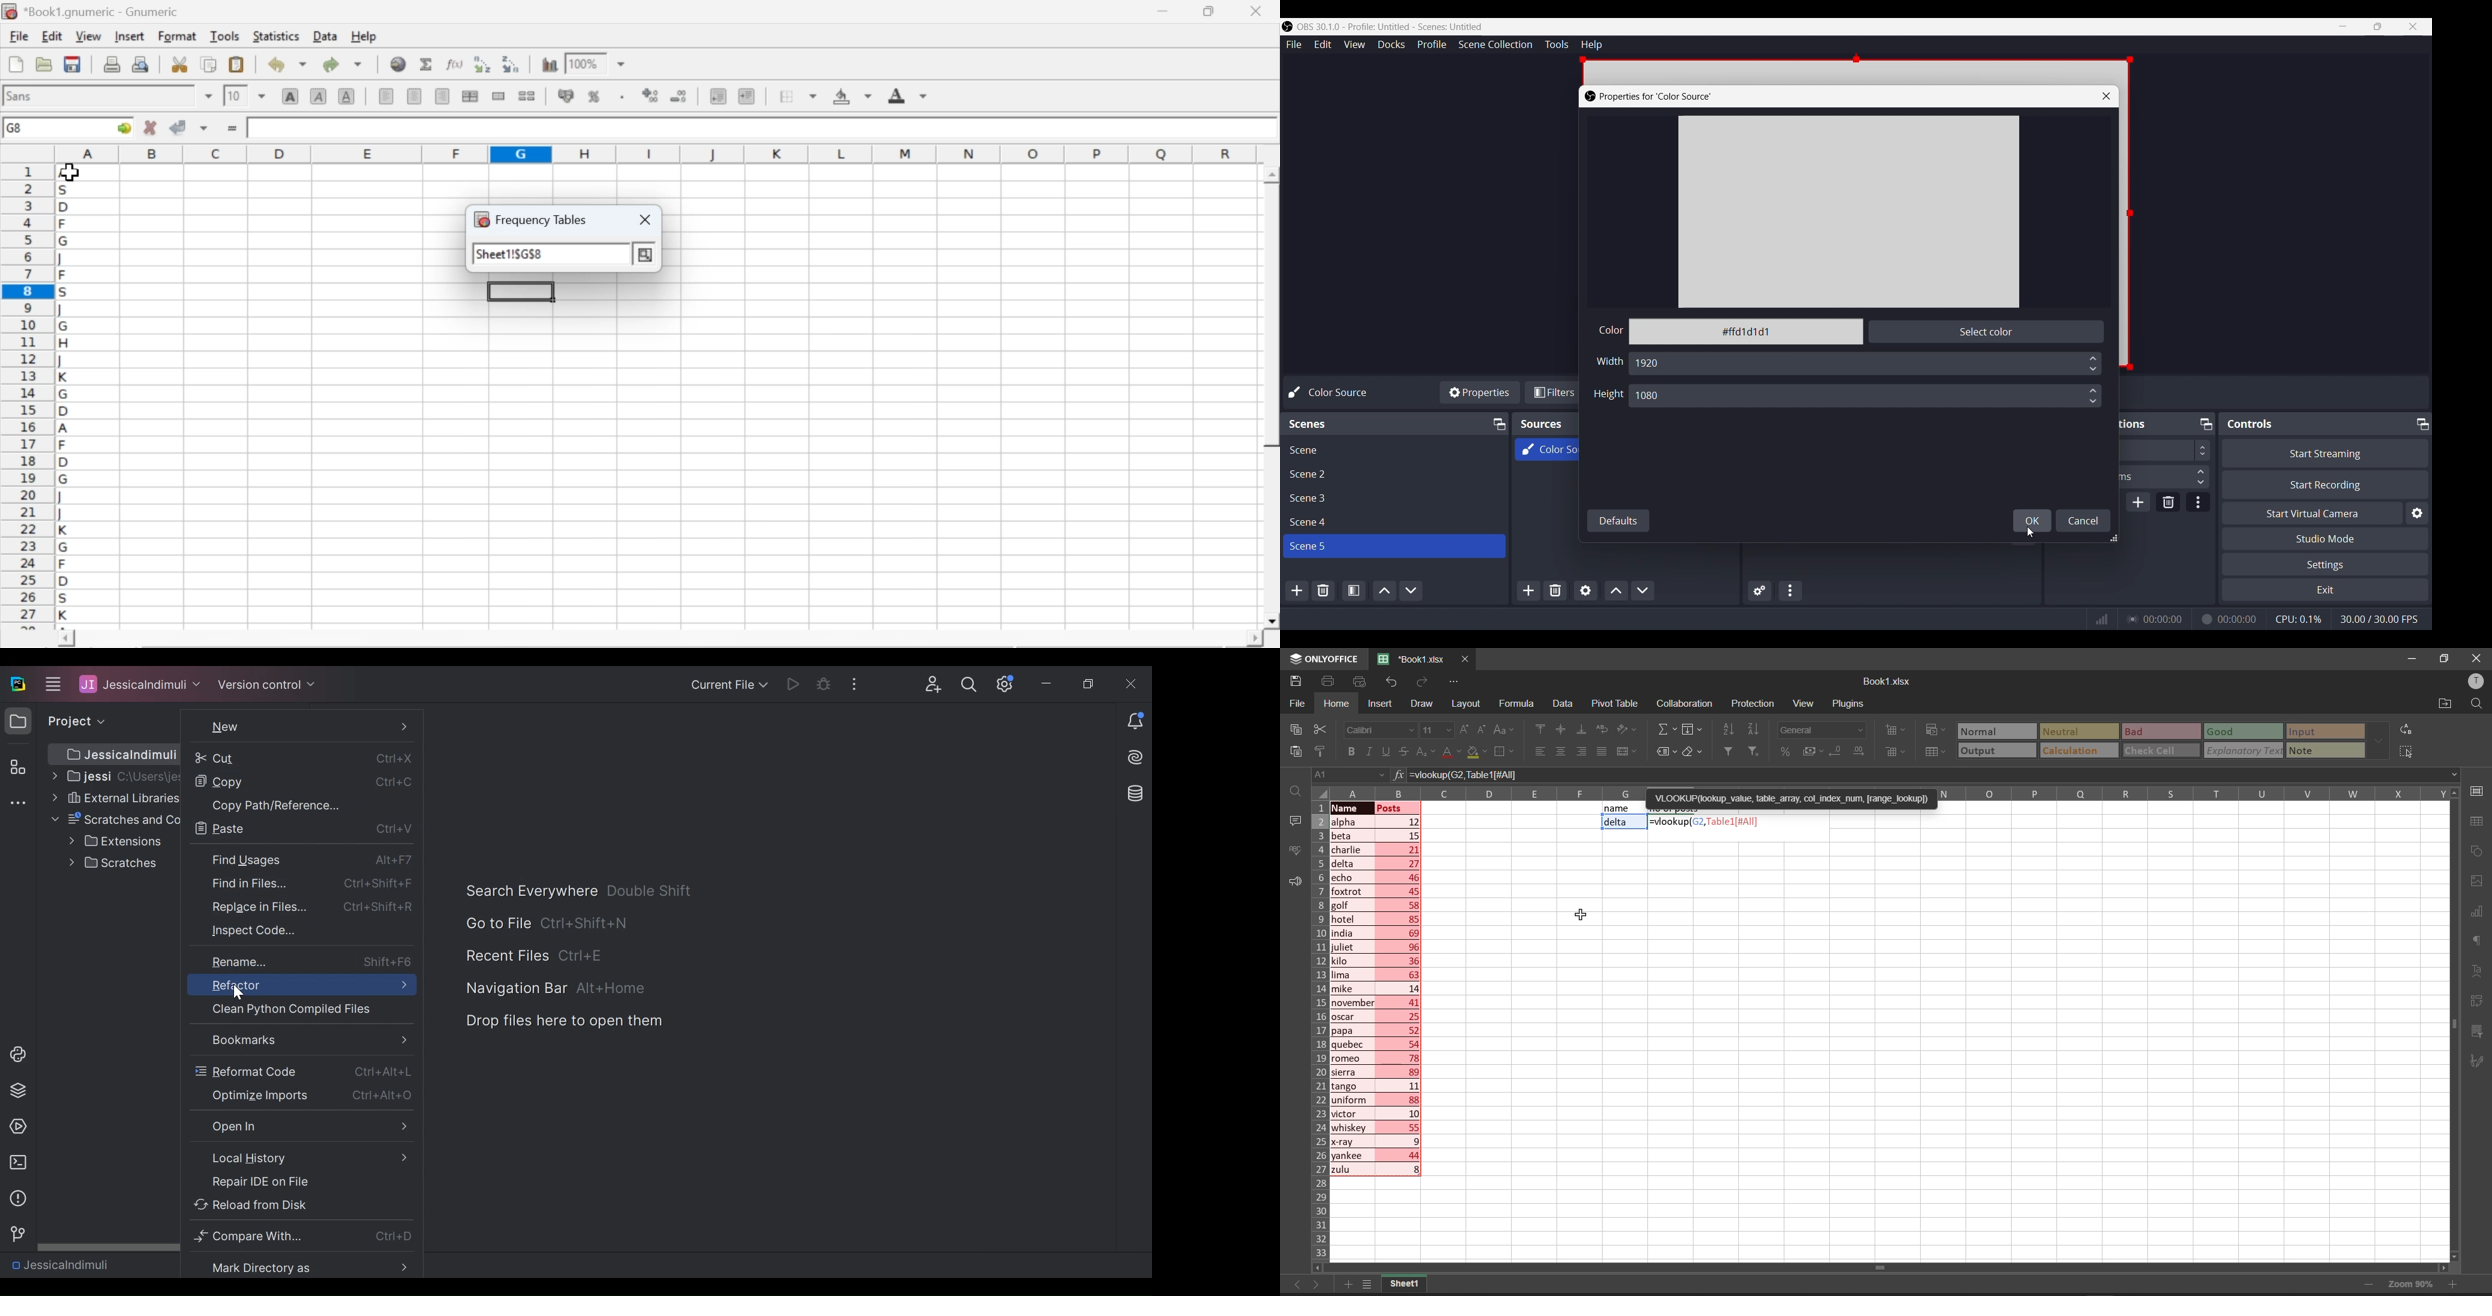 This screenshot has width=2492, height=1316. What do you see at coordinates (2457, 1256) in the screenshot?
I see `scroll down` at bounding box center [2457, 1256].